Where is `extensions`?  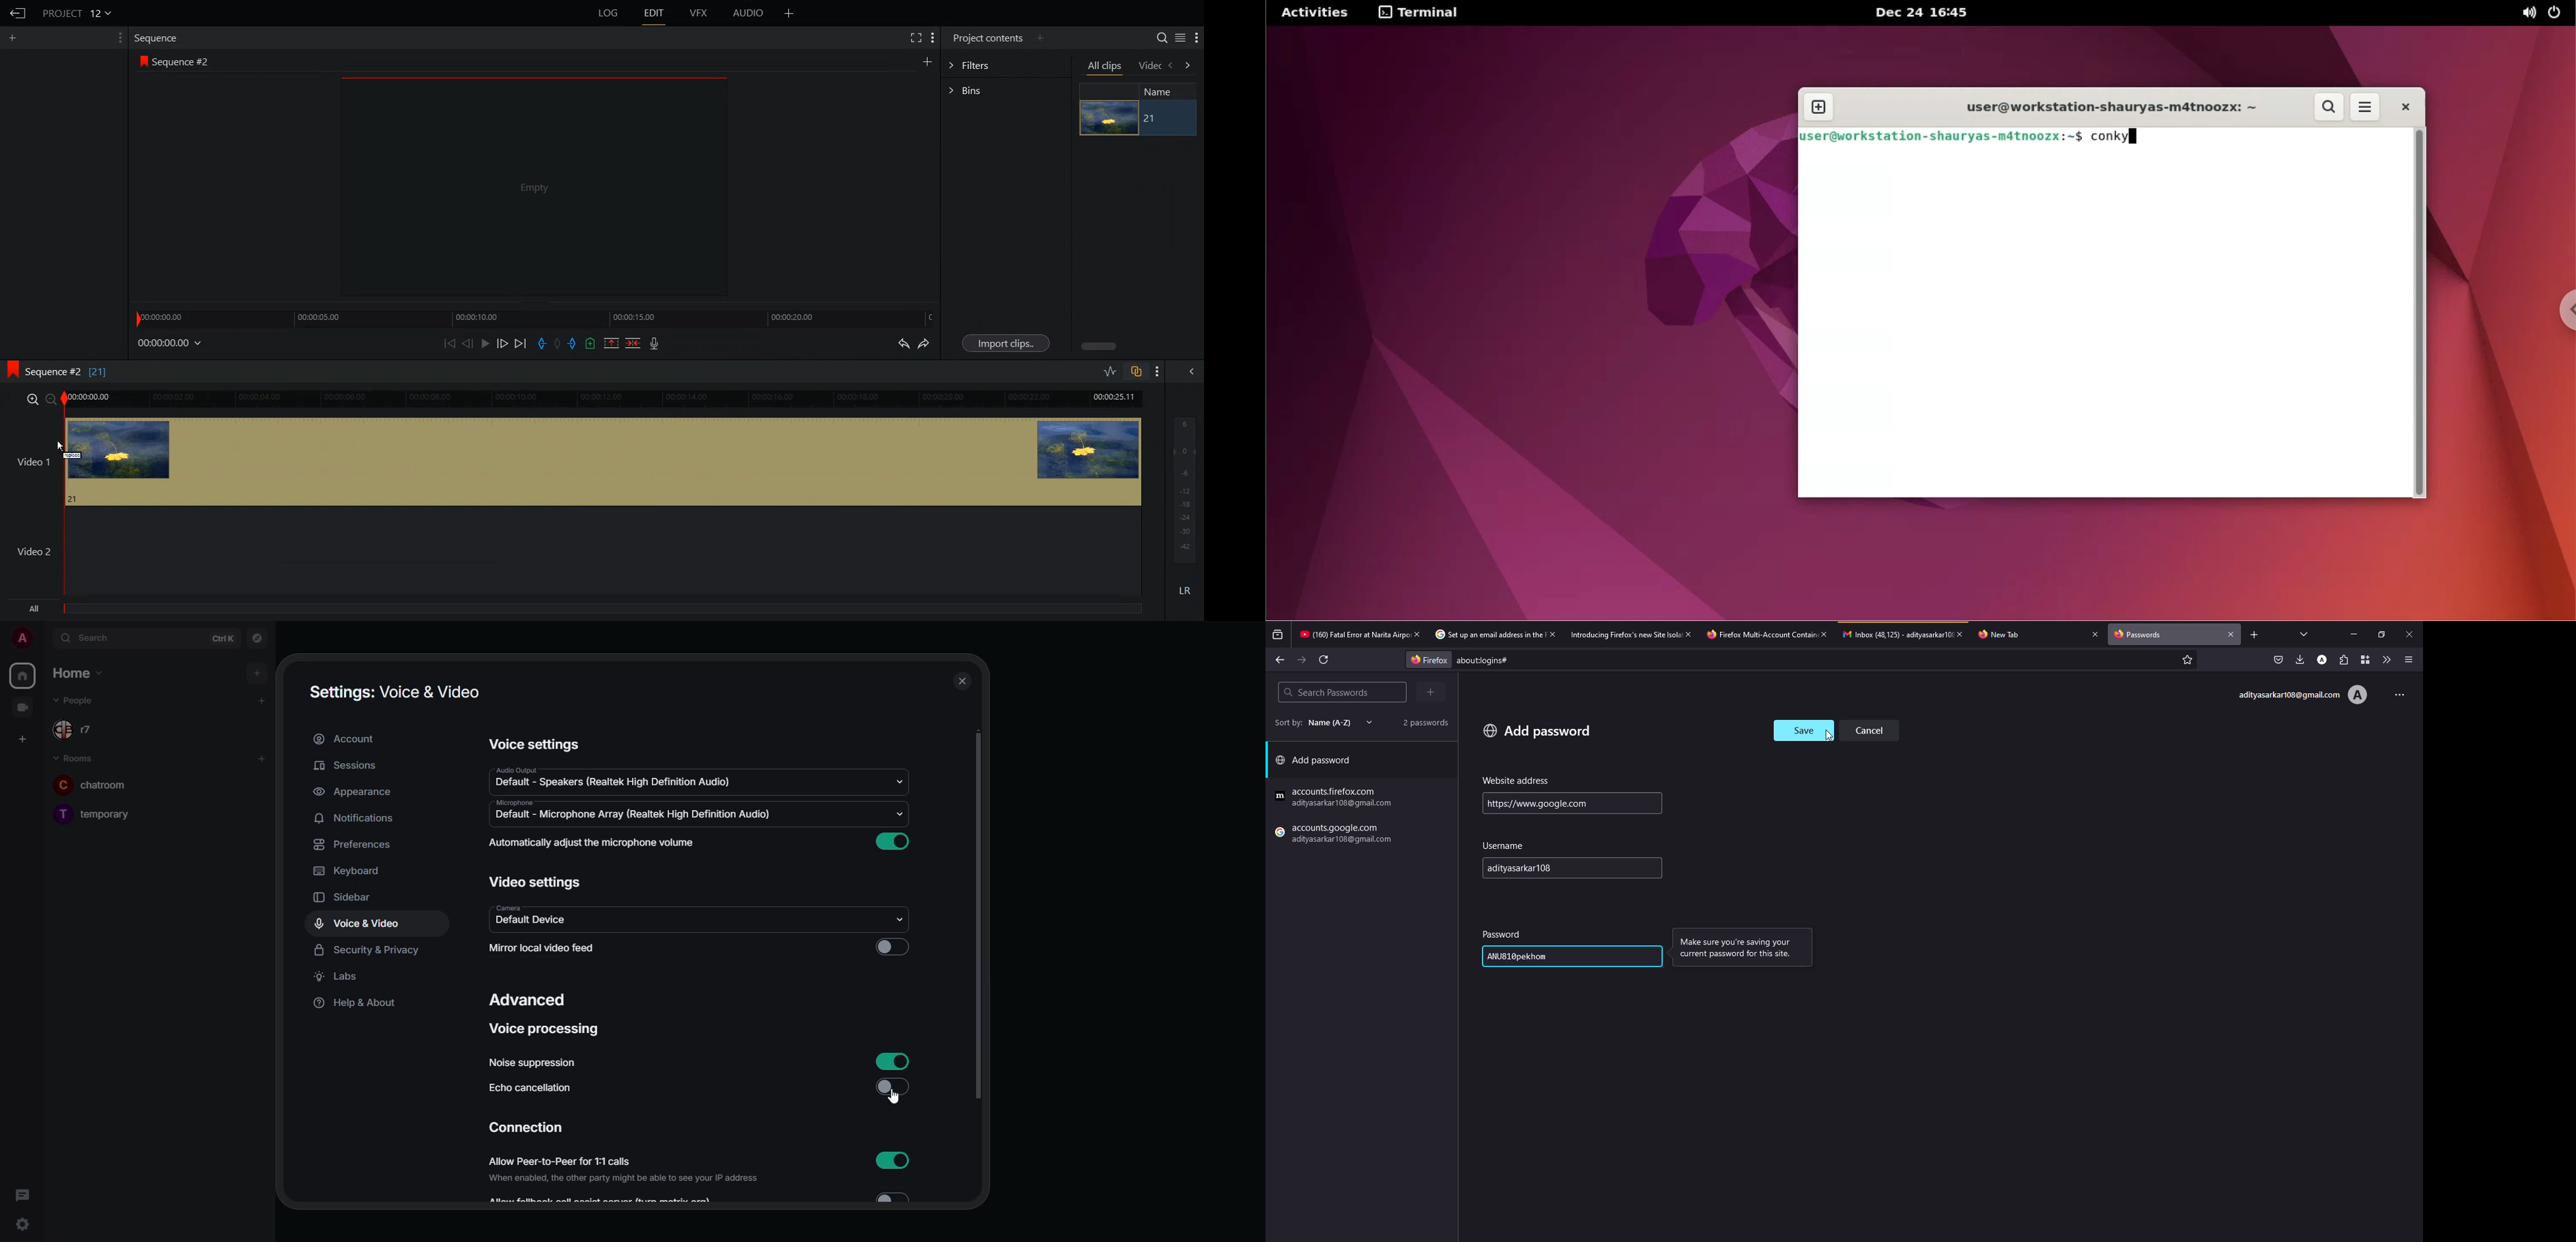
extensions is located at coordinates (2343, 660).